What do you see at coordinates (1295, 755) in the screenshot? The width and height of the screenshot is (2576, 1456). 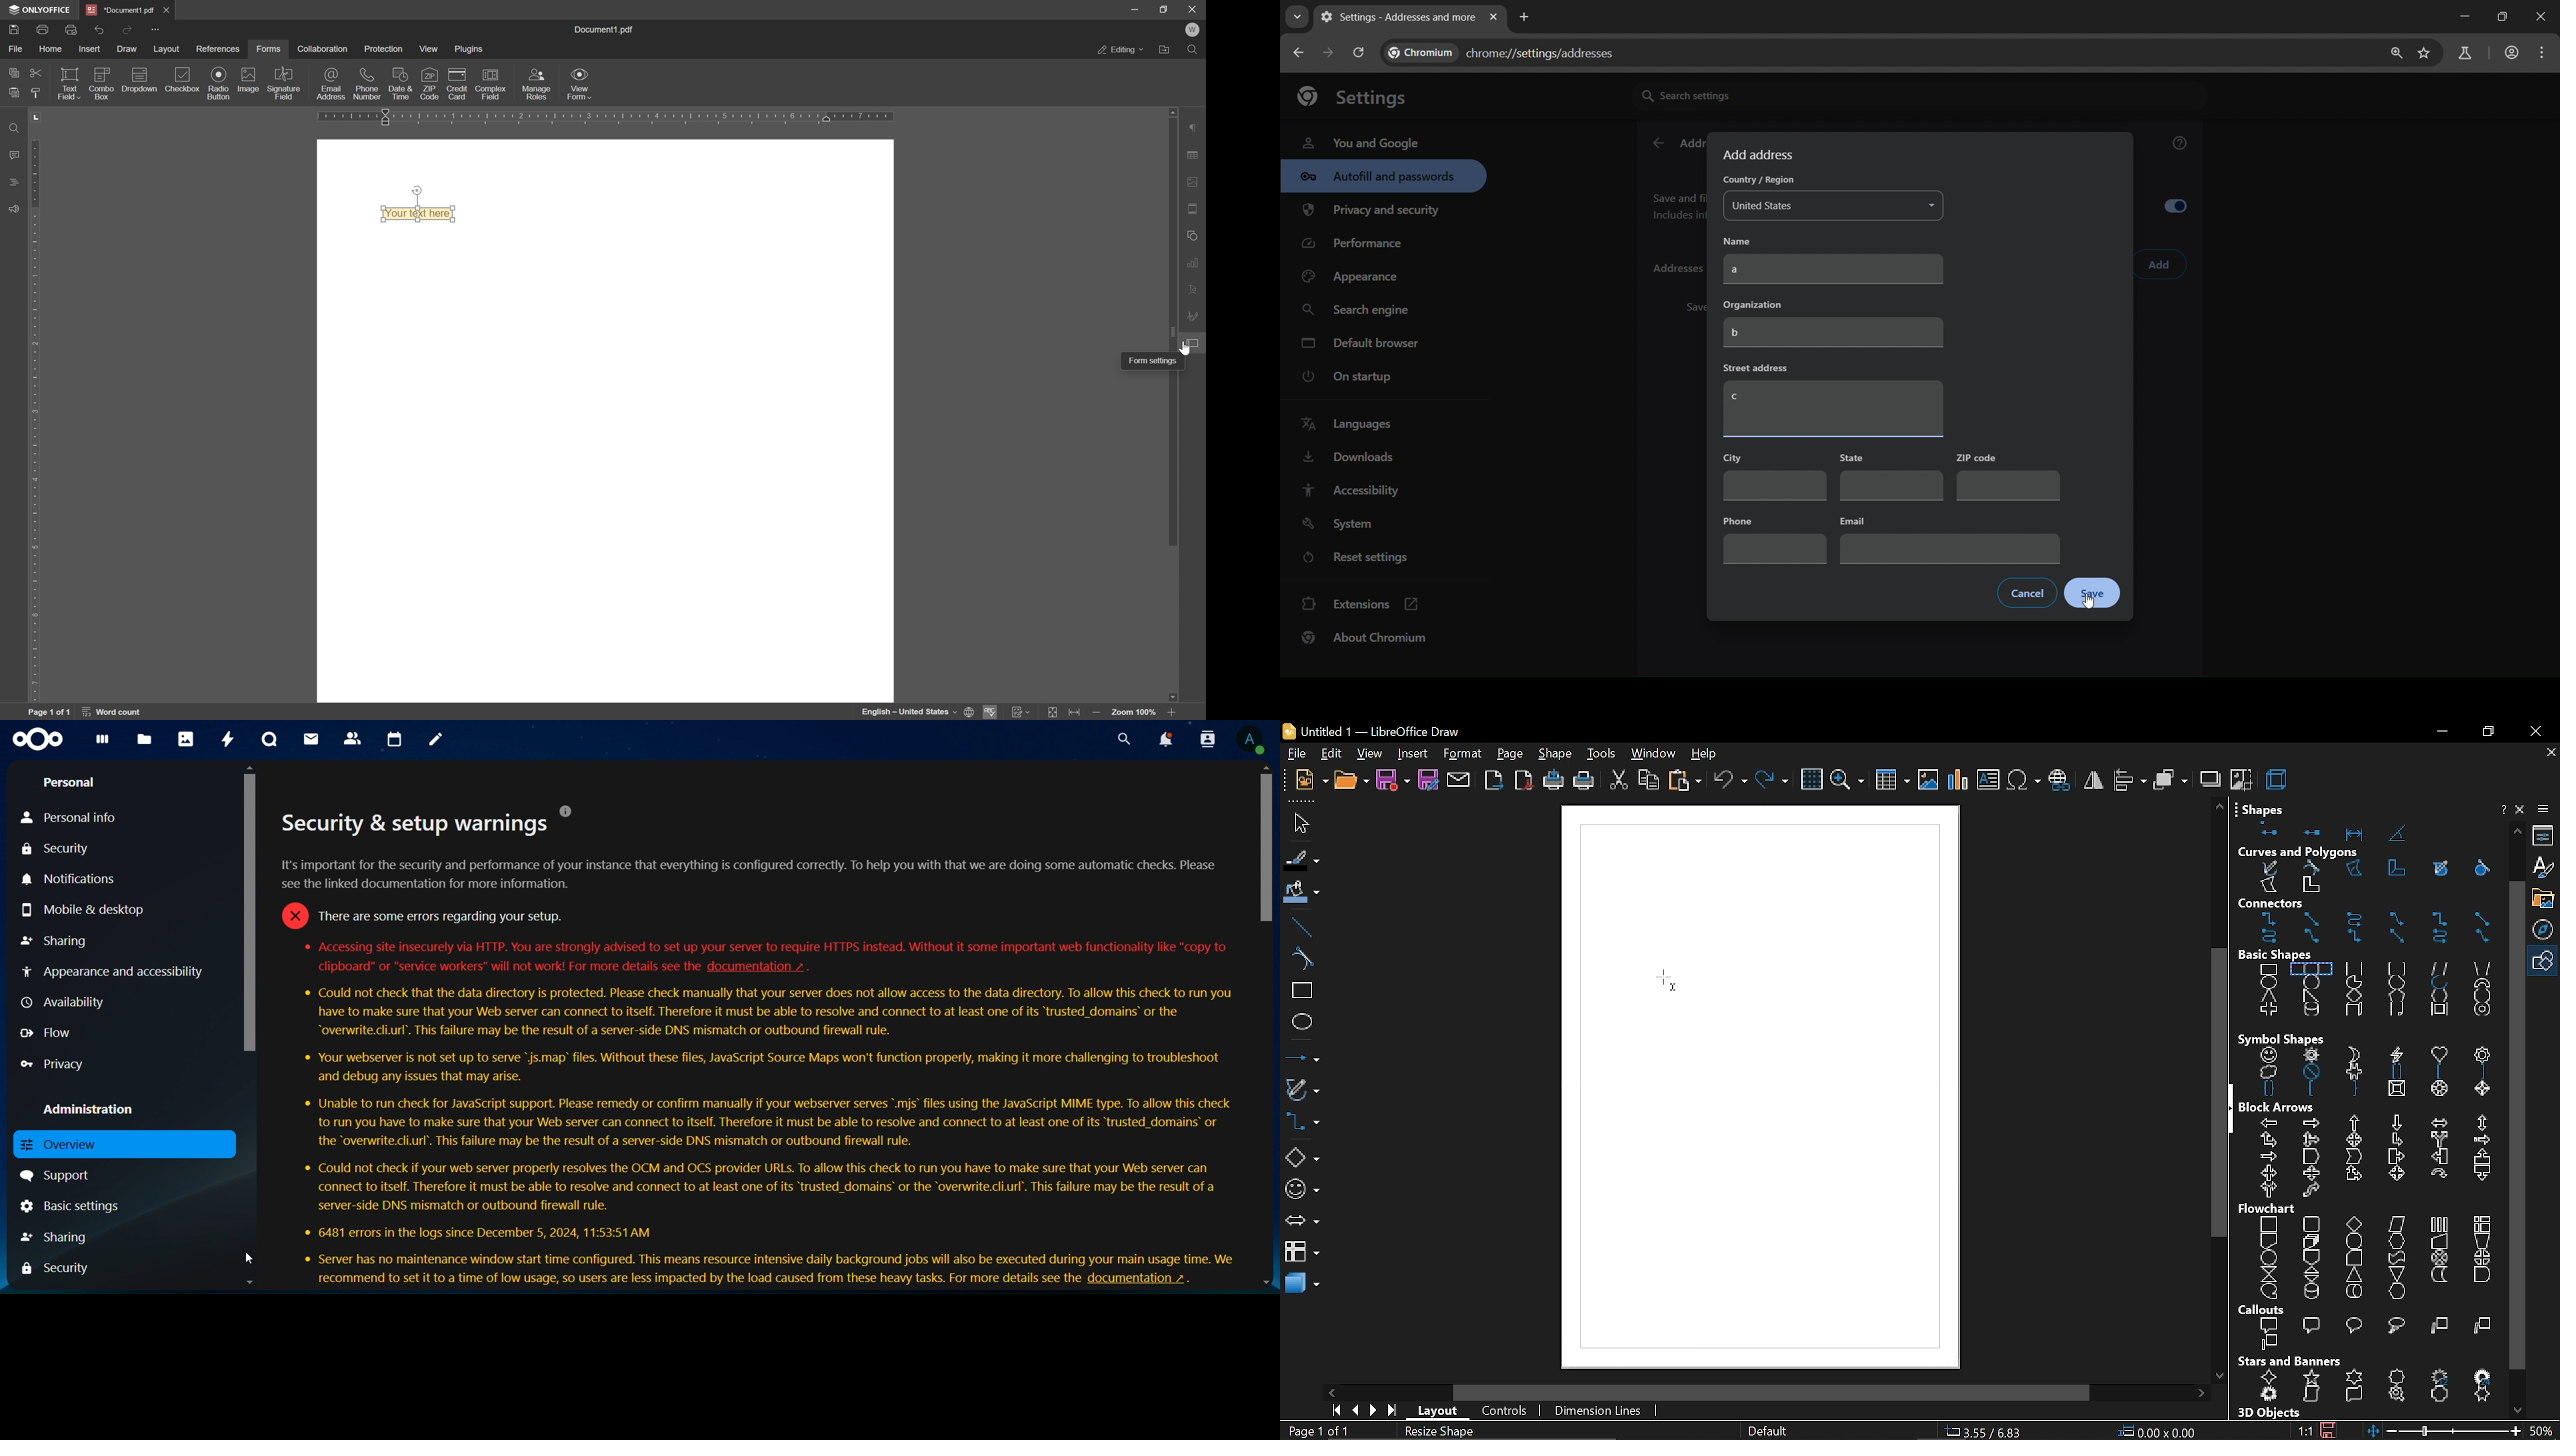 I see `file` at bounding box center [1295, 755].